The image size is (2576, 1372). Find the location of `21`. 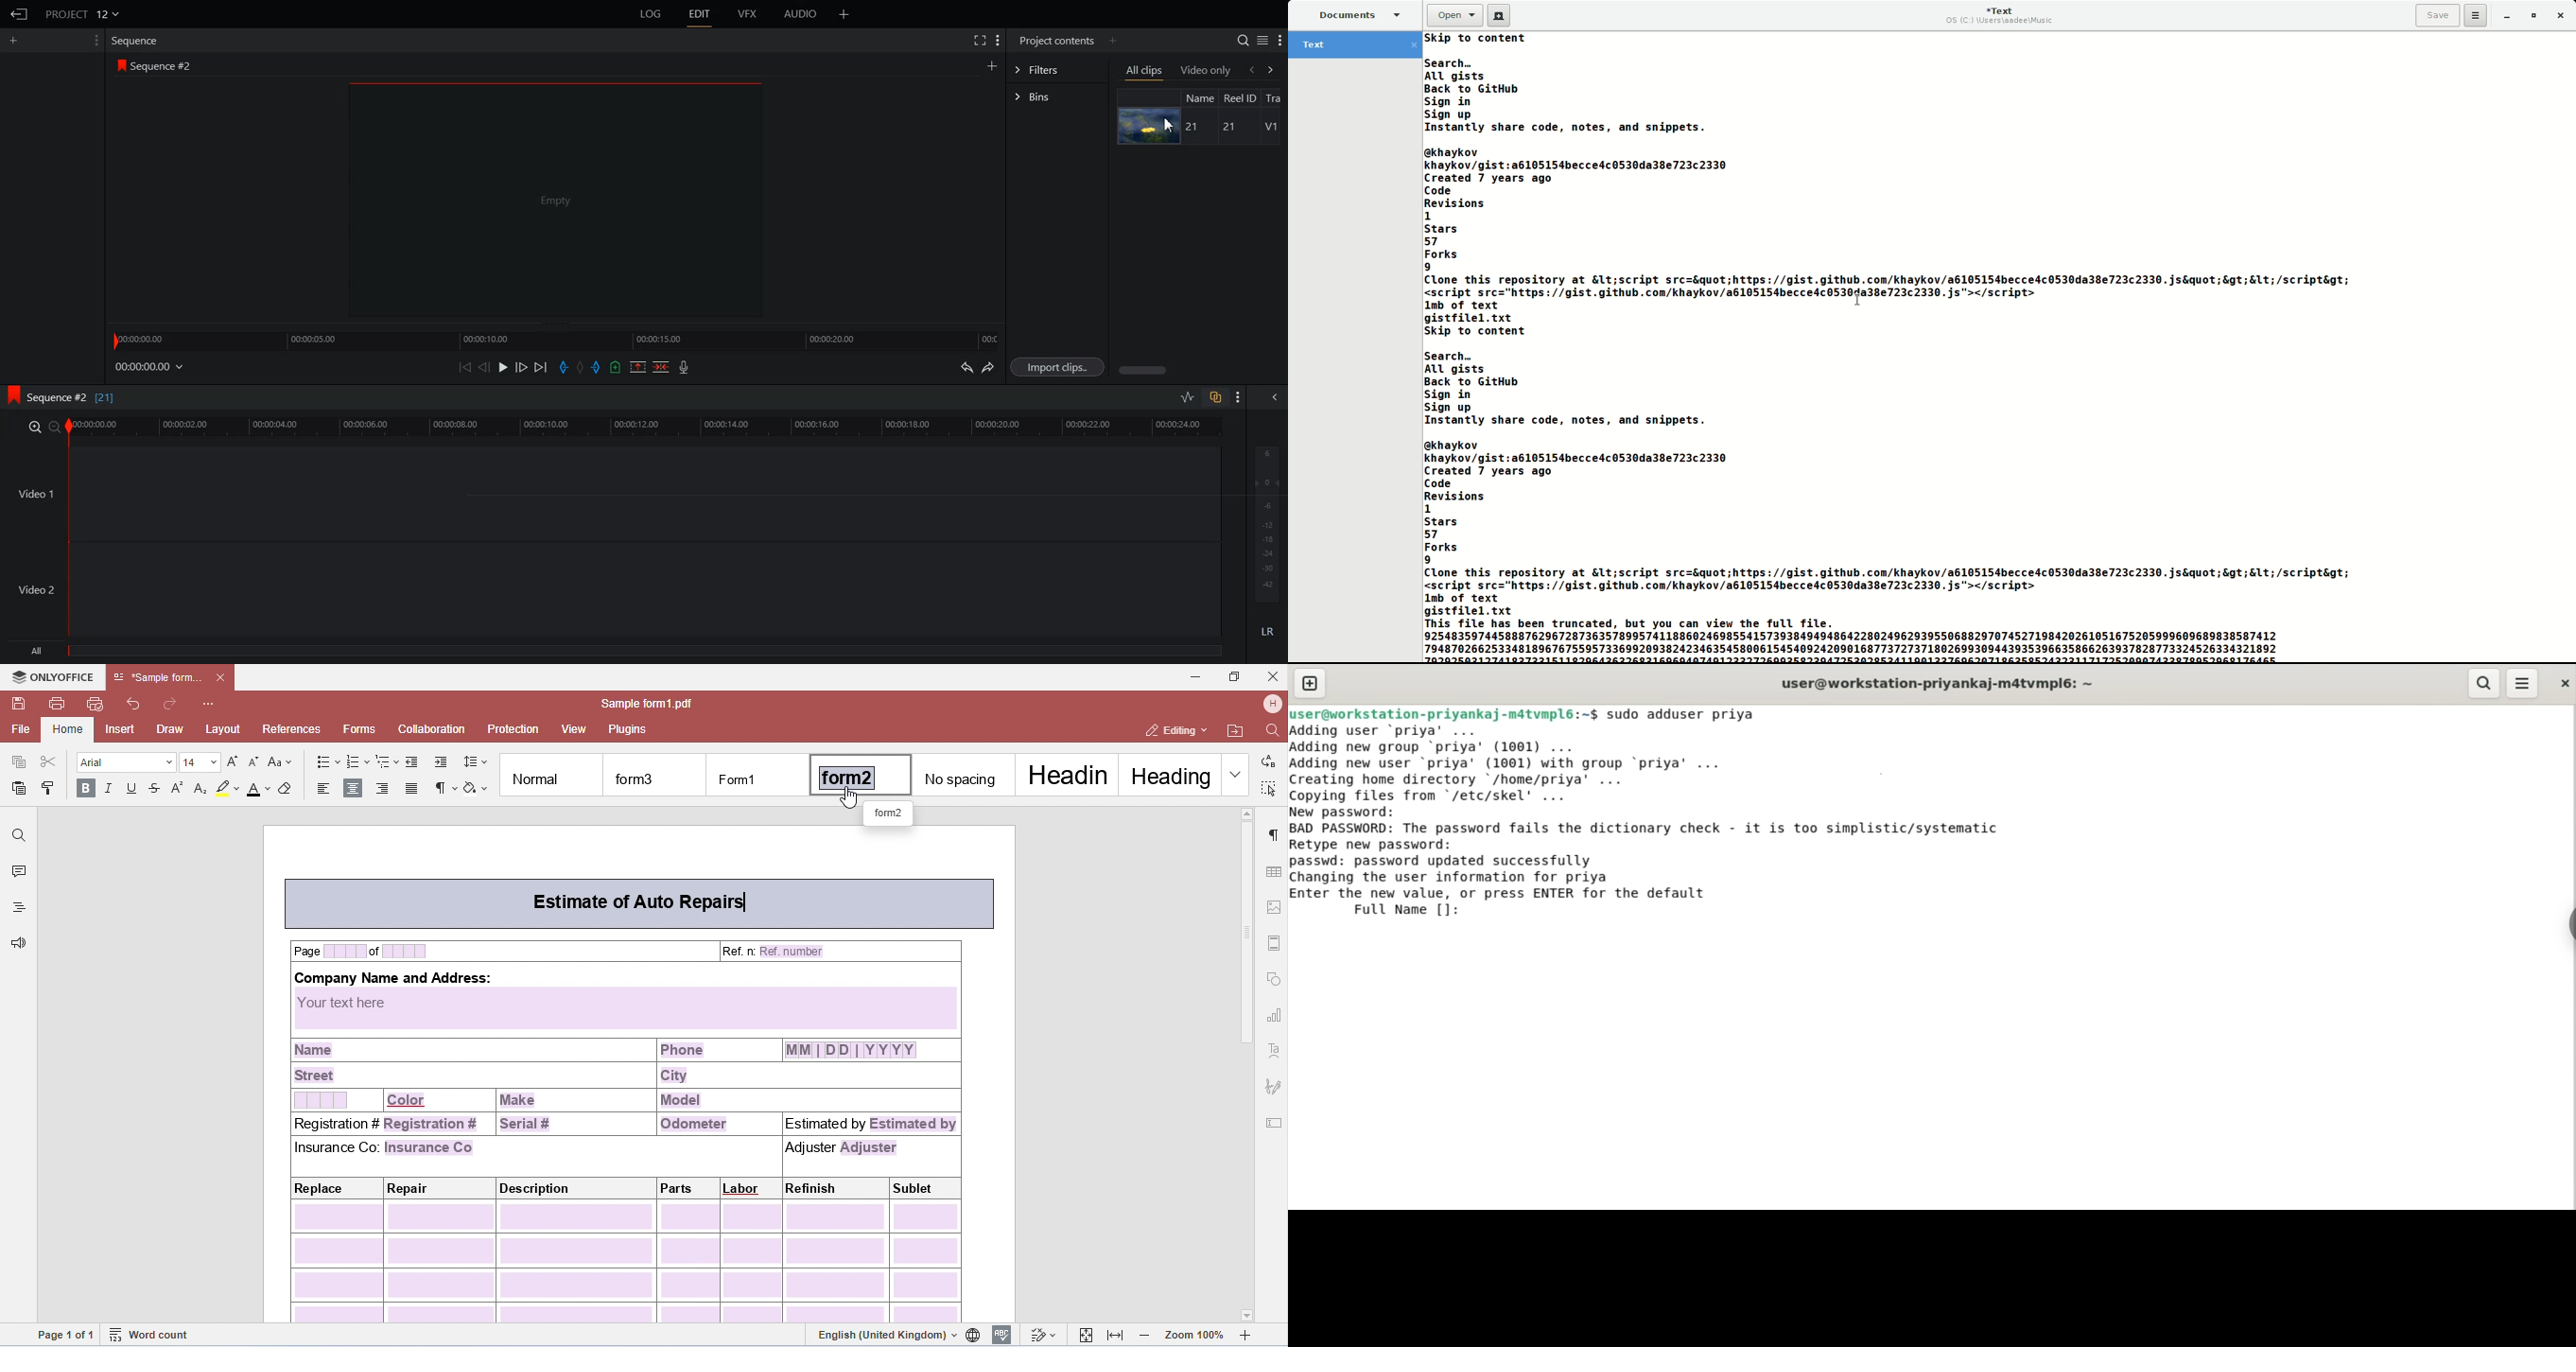

21 is located at coordinates (1194, 127).